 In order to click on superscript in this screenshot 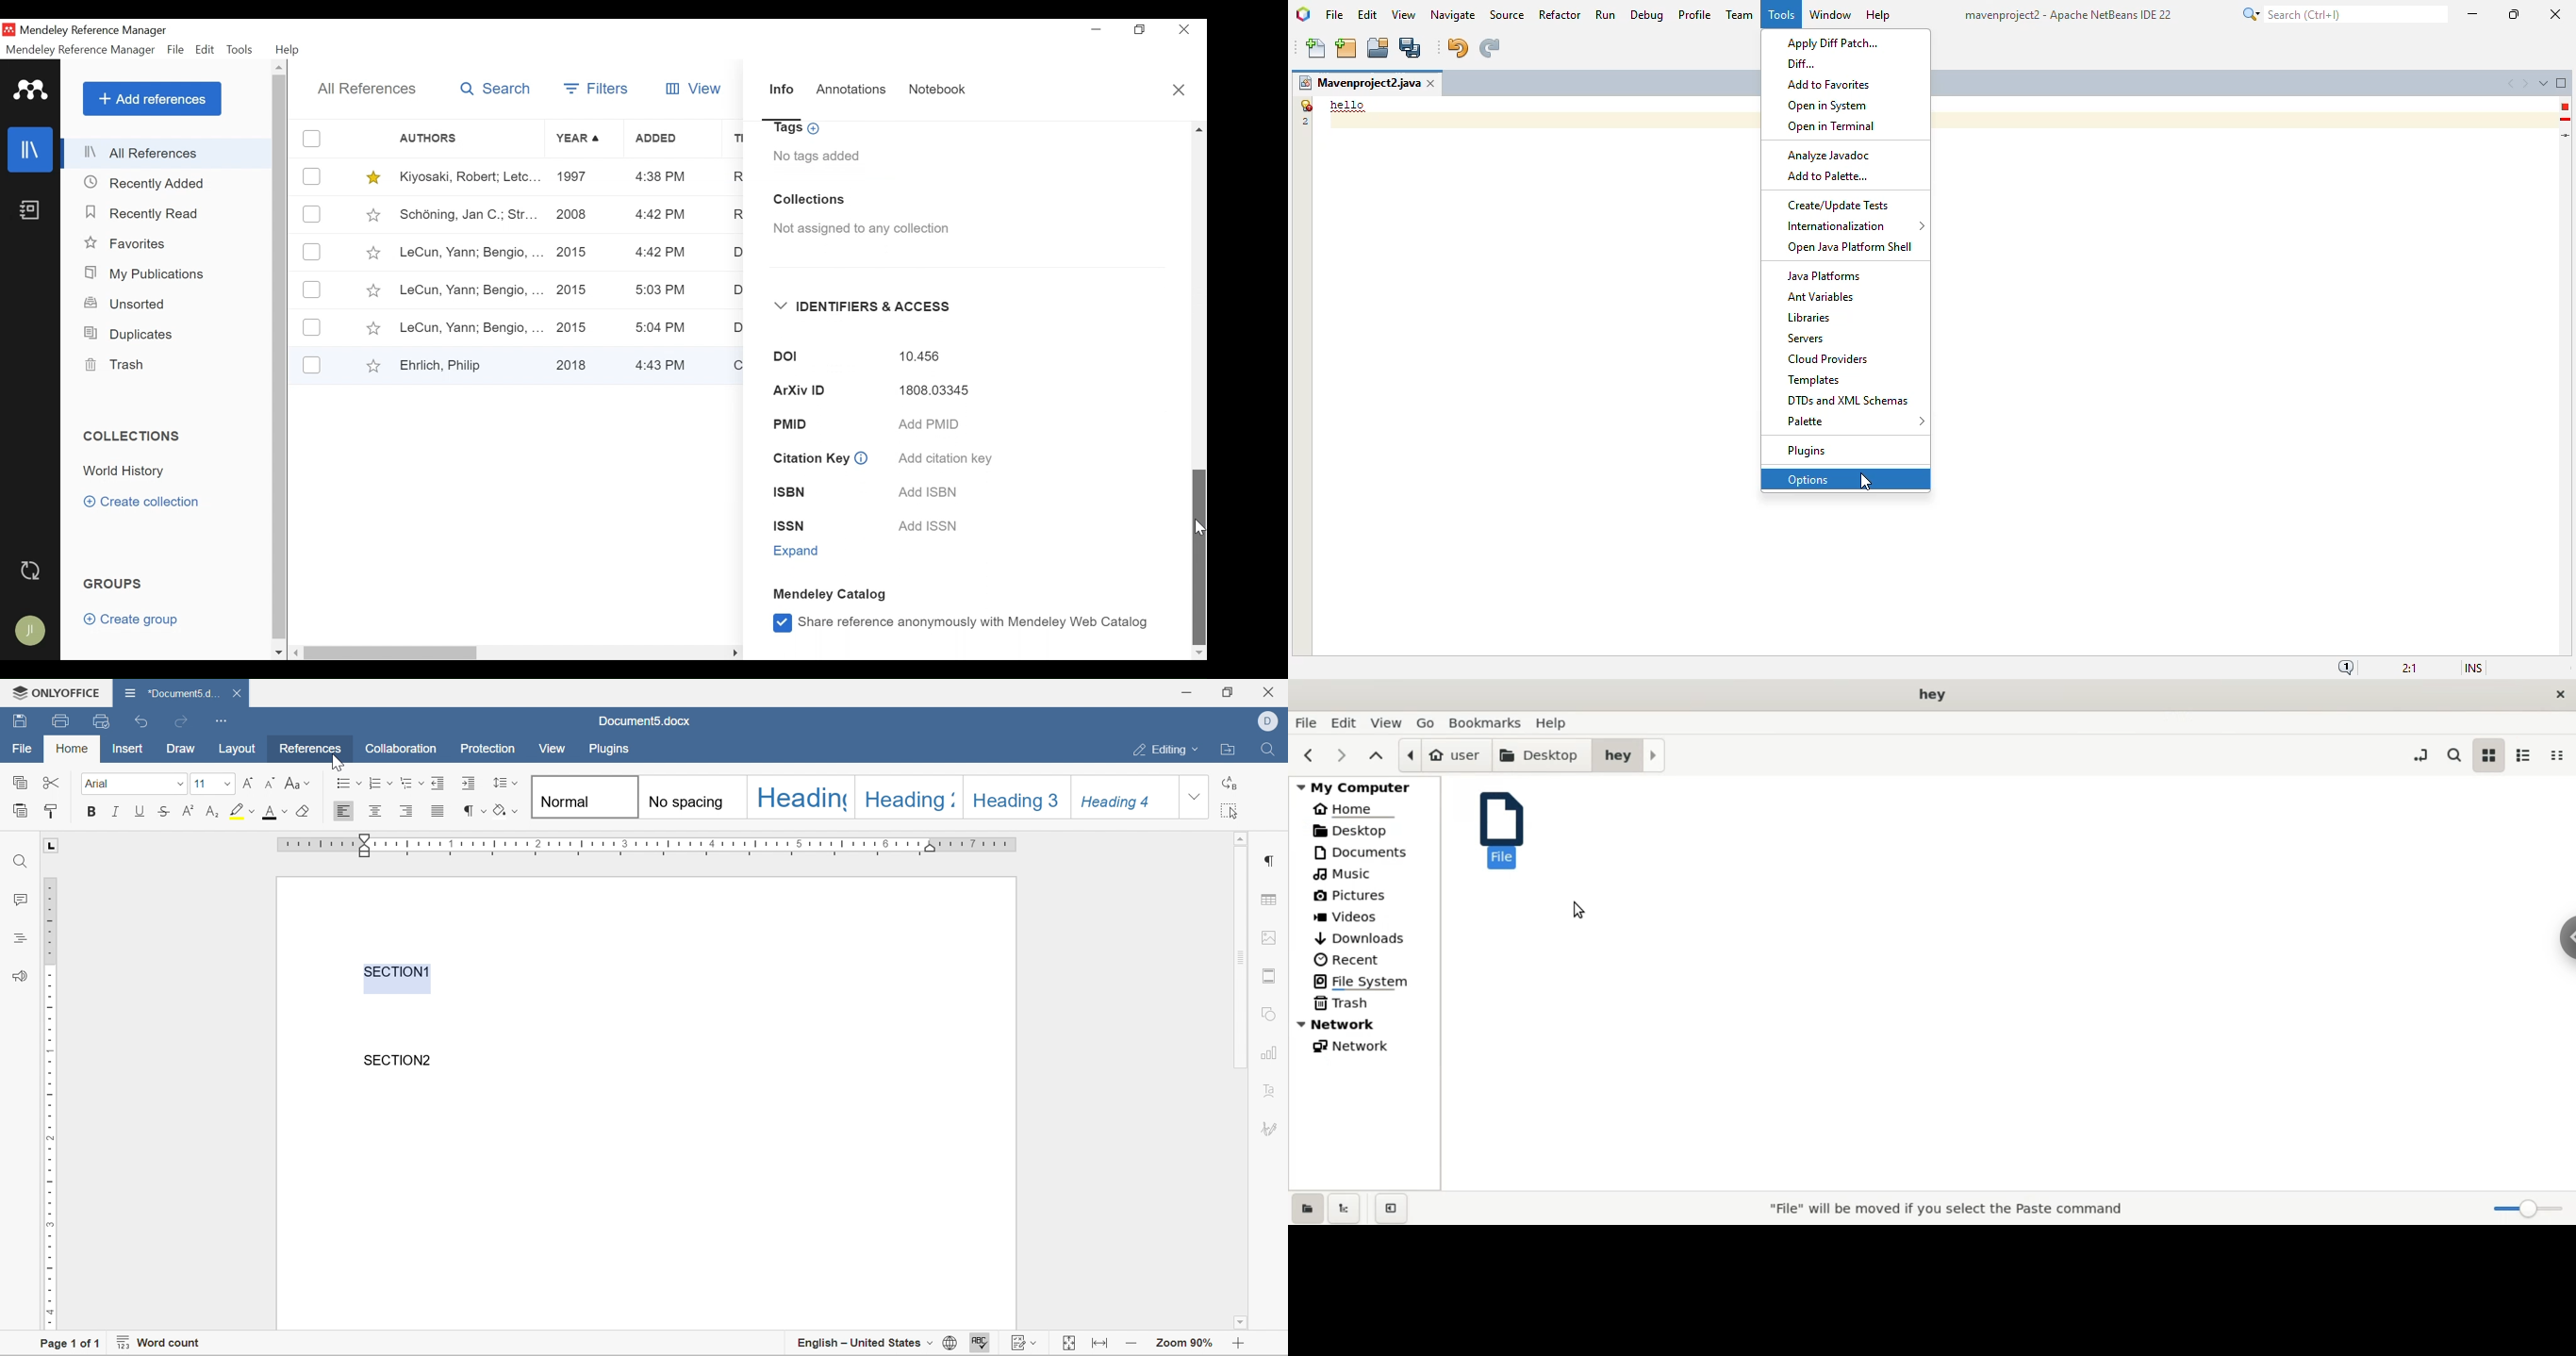, I will do `click(189, 810)`.